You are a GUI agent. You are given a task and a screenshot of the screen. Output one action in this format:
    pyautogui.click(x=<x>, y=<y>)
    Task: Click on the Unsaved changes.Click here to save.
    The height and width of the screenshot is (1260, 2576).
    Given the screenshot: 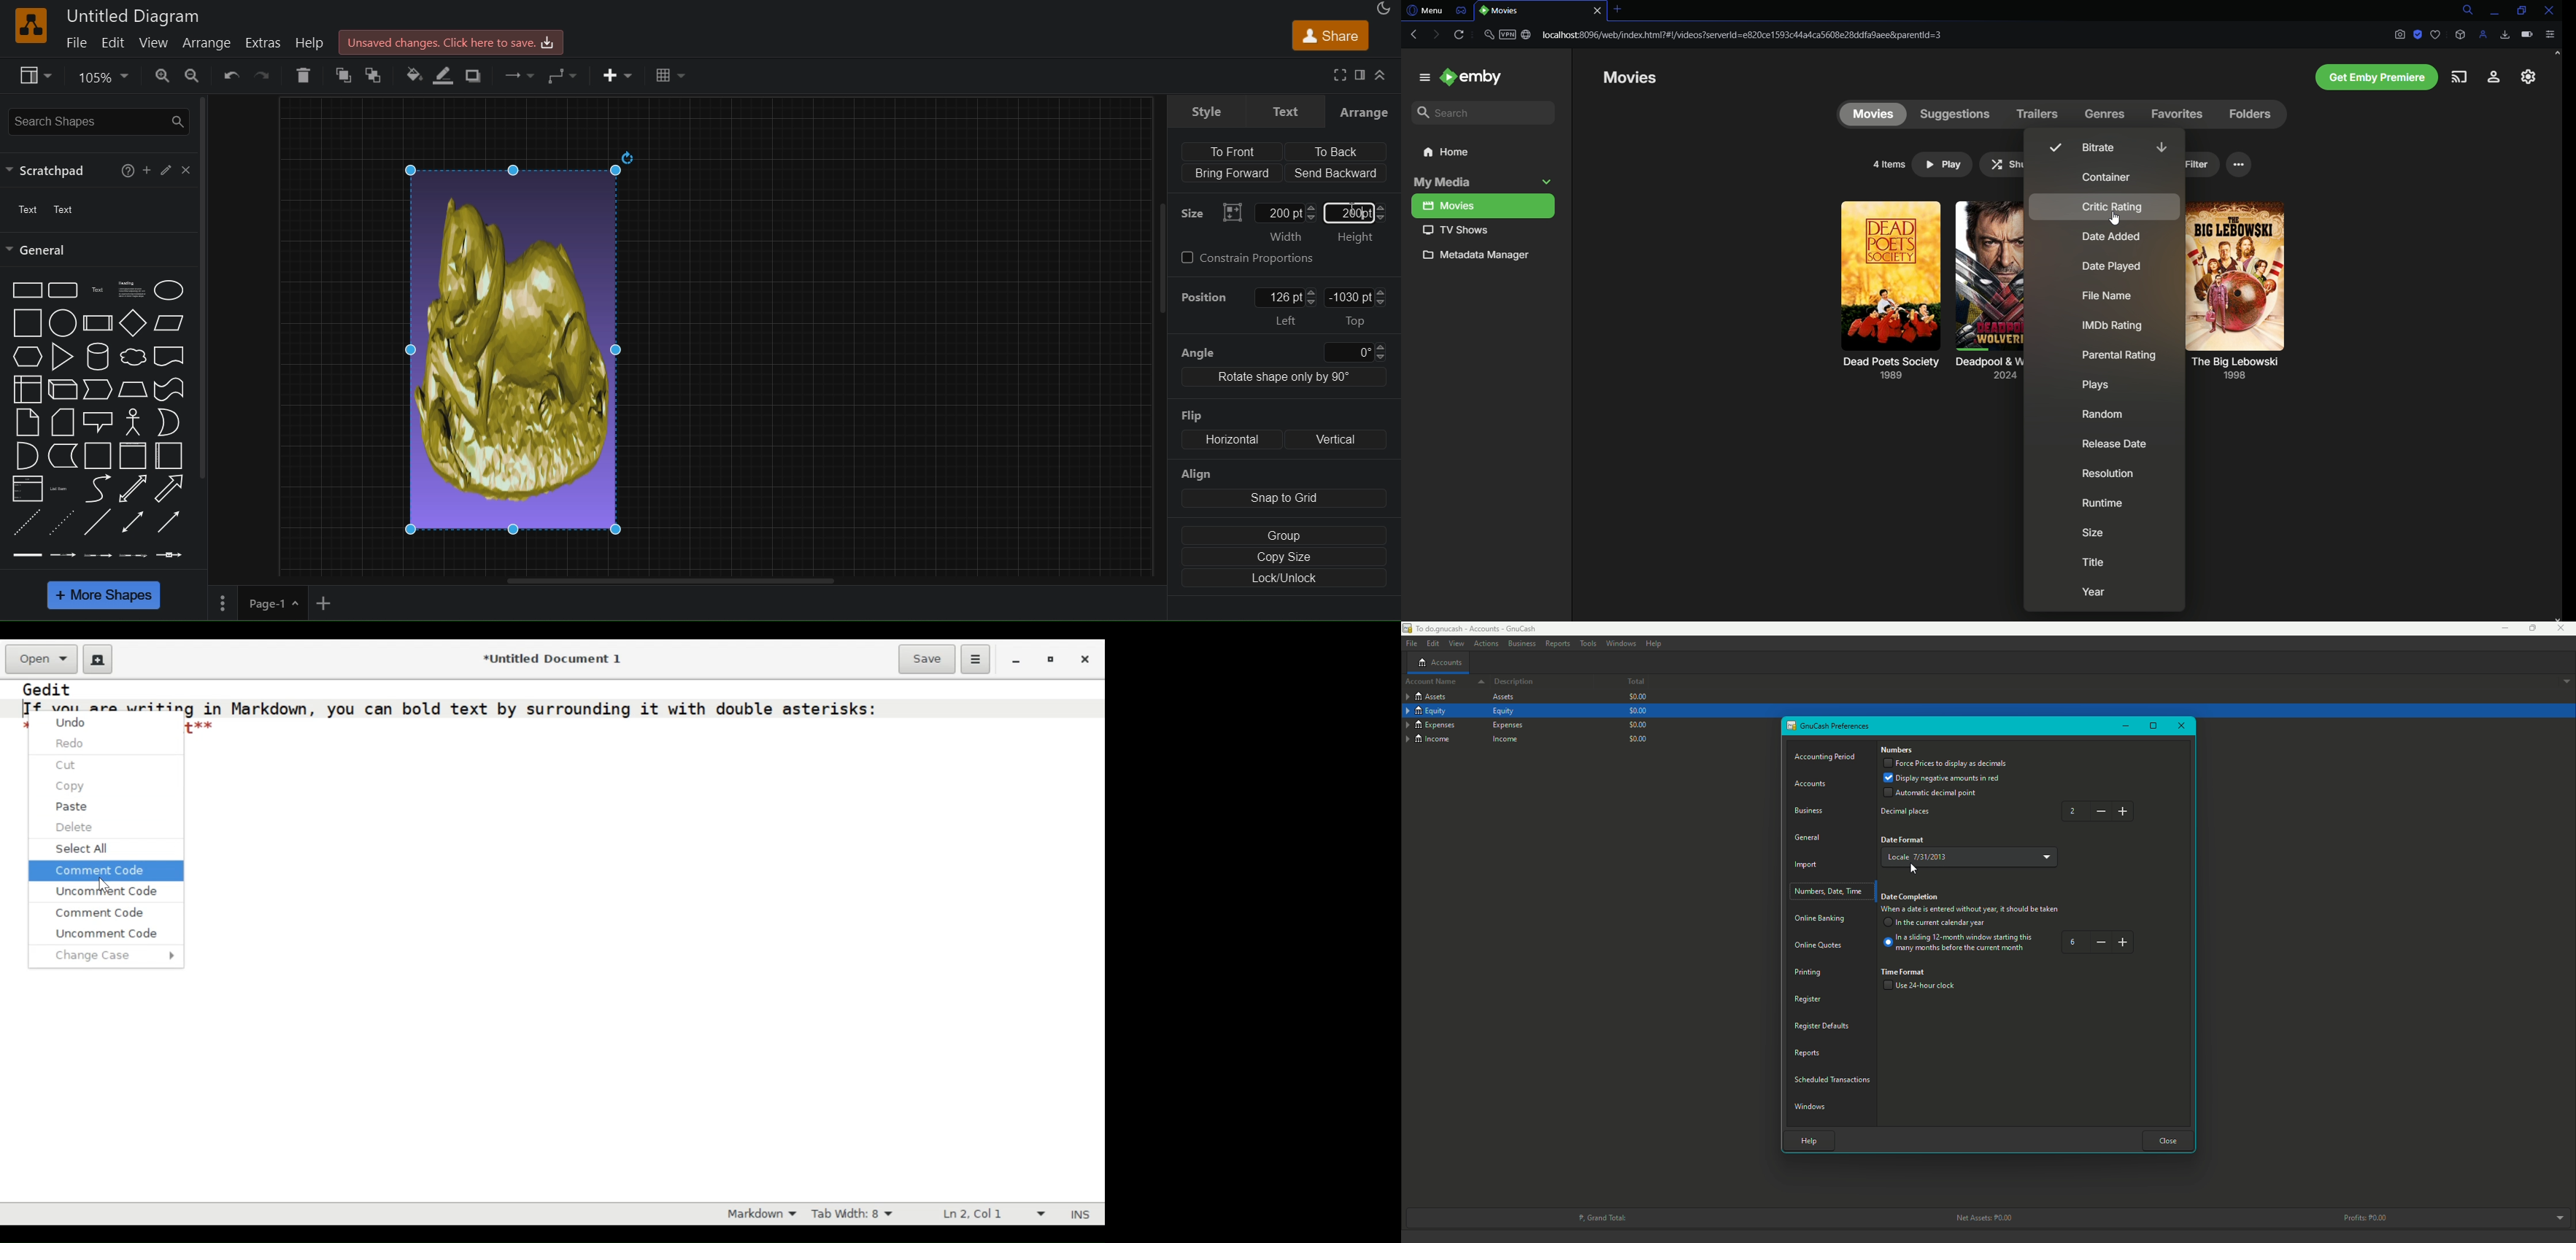 What is the action you would take?
    pyautogui.click(x=451, y=41)
    